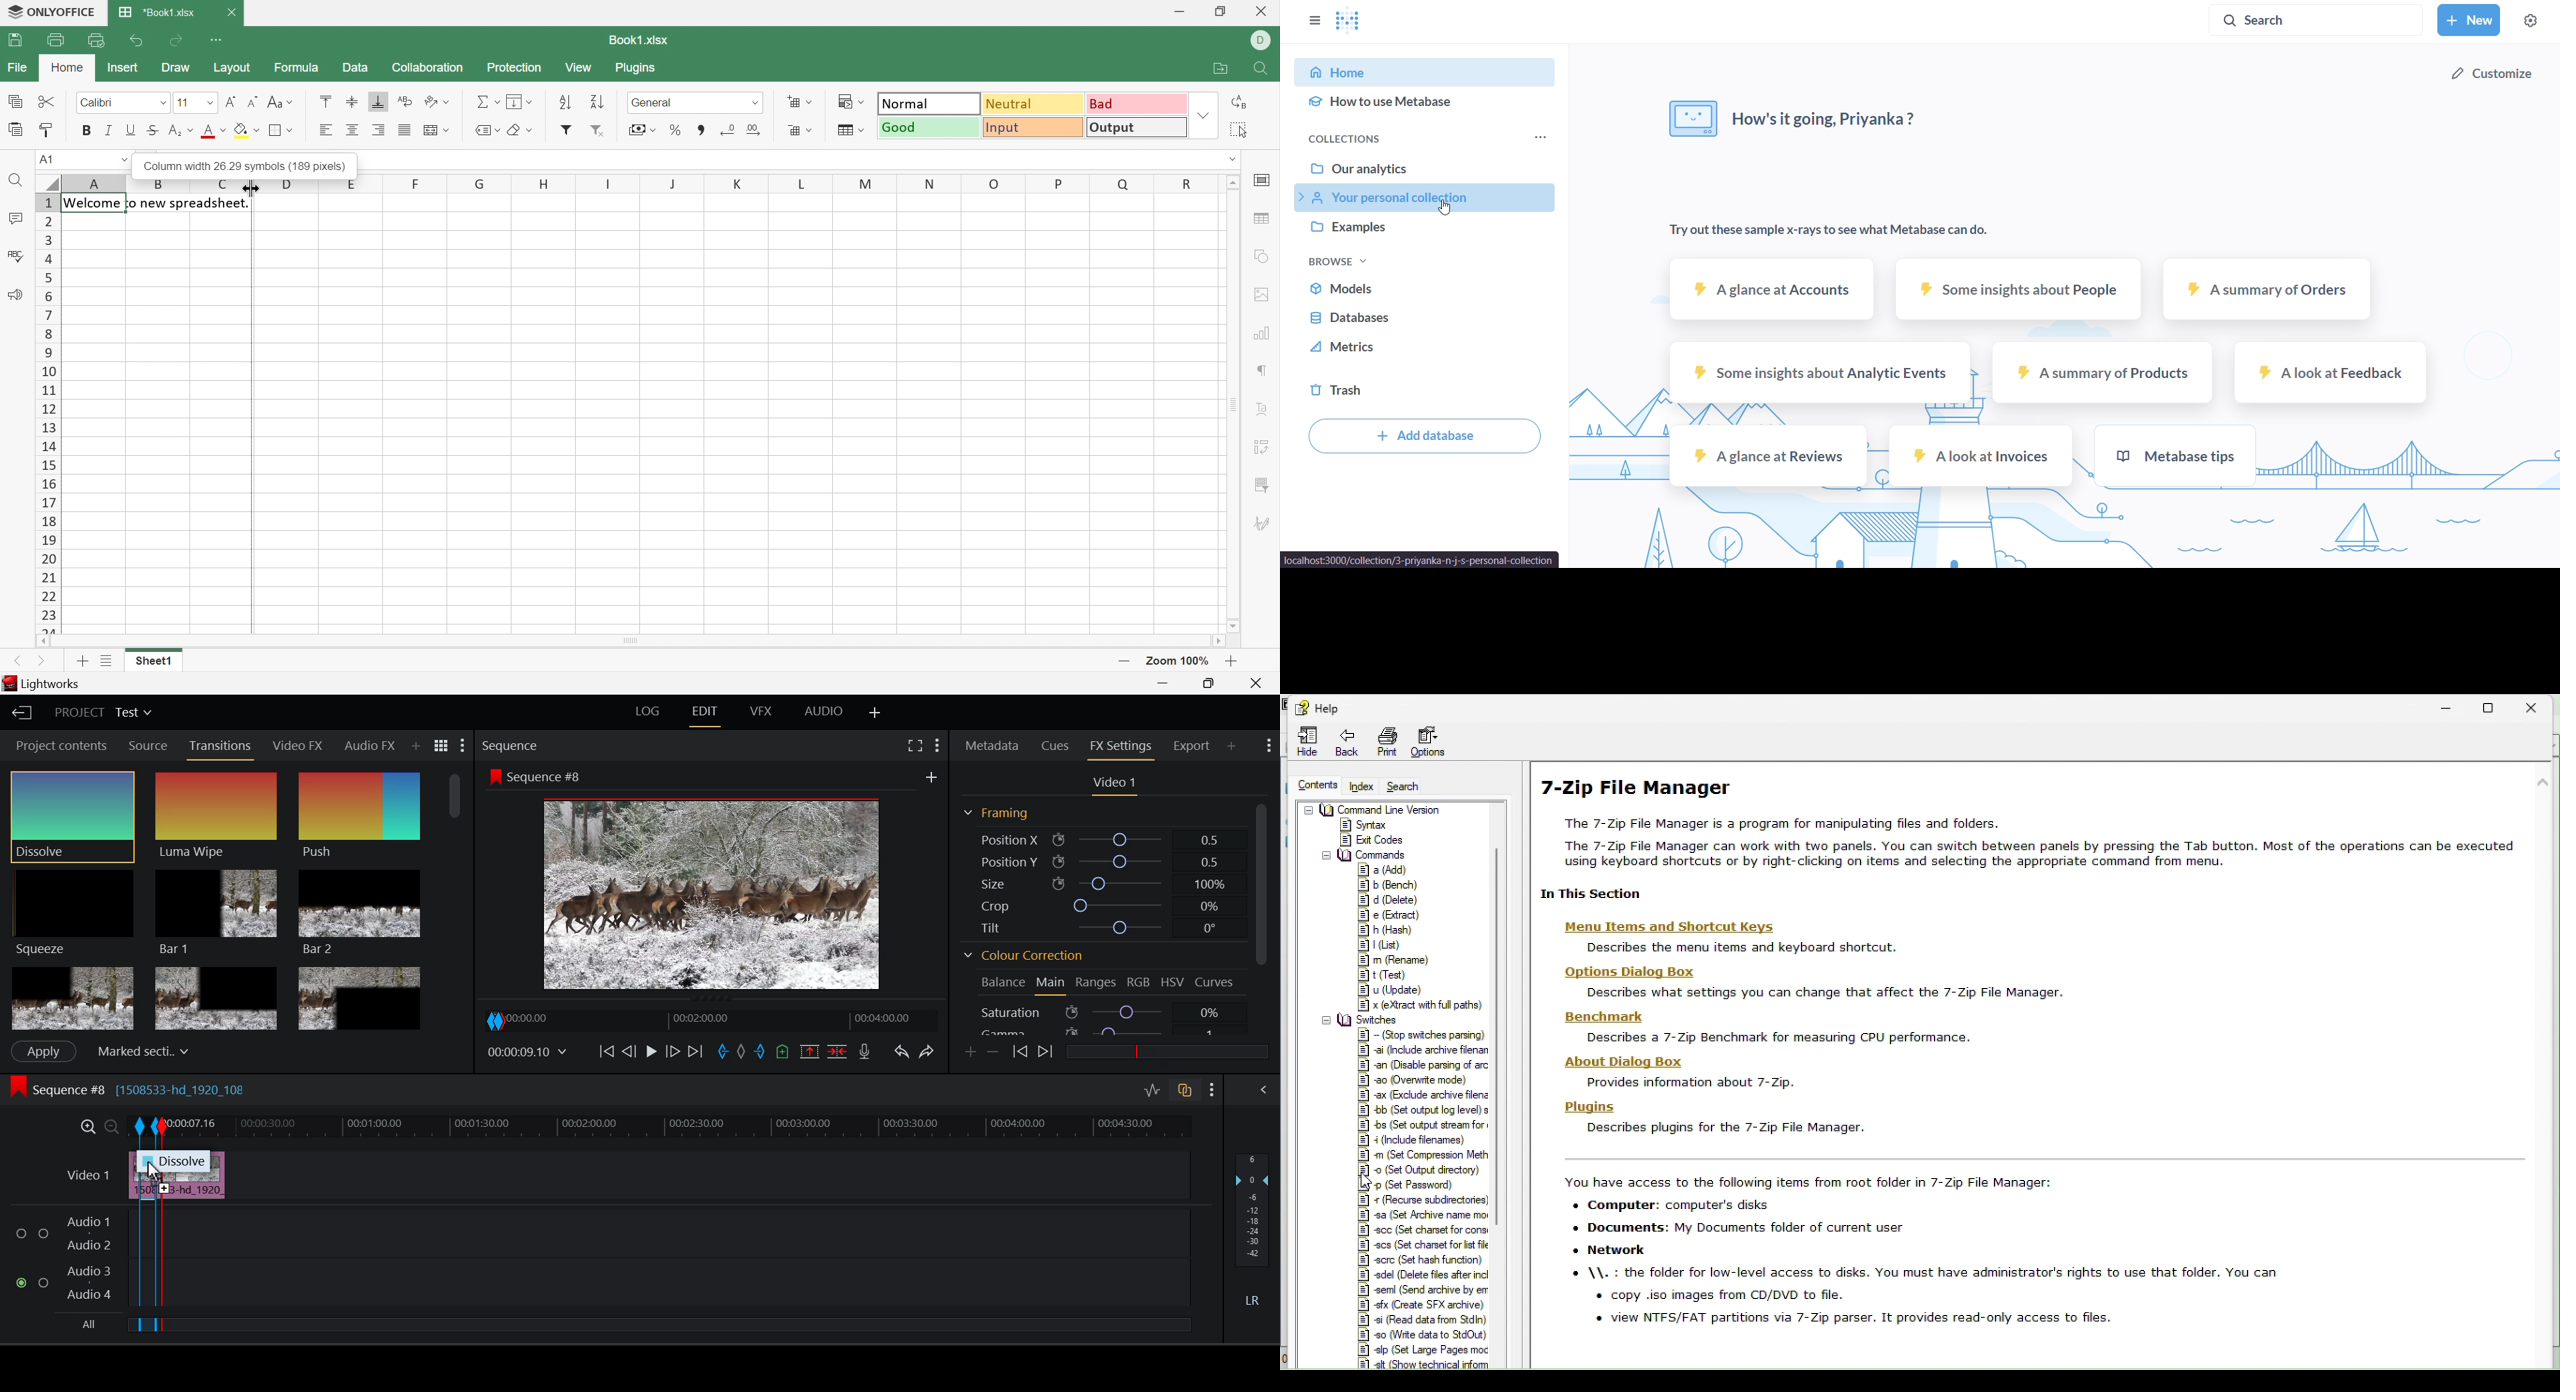  I want to click on Extract, so click(1402, 1005).